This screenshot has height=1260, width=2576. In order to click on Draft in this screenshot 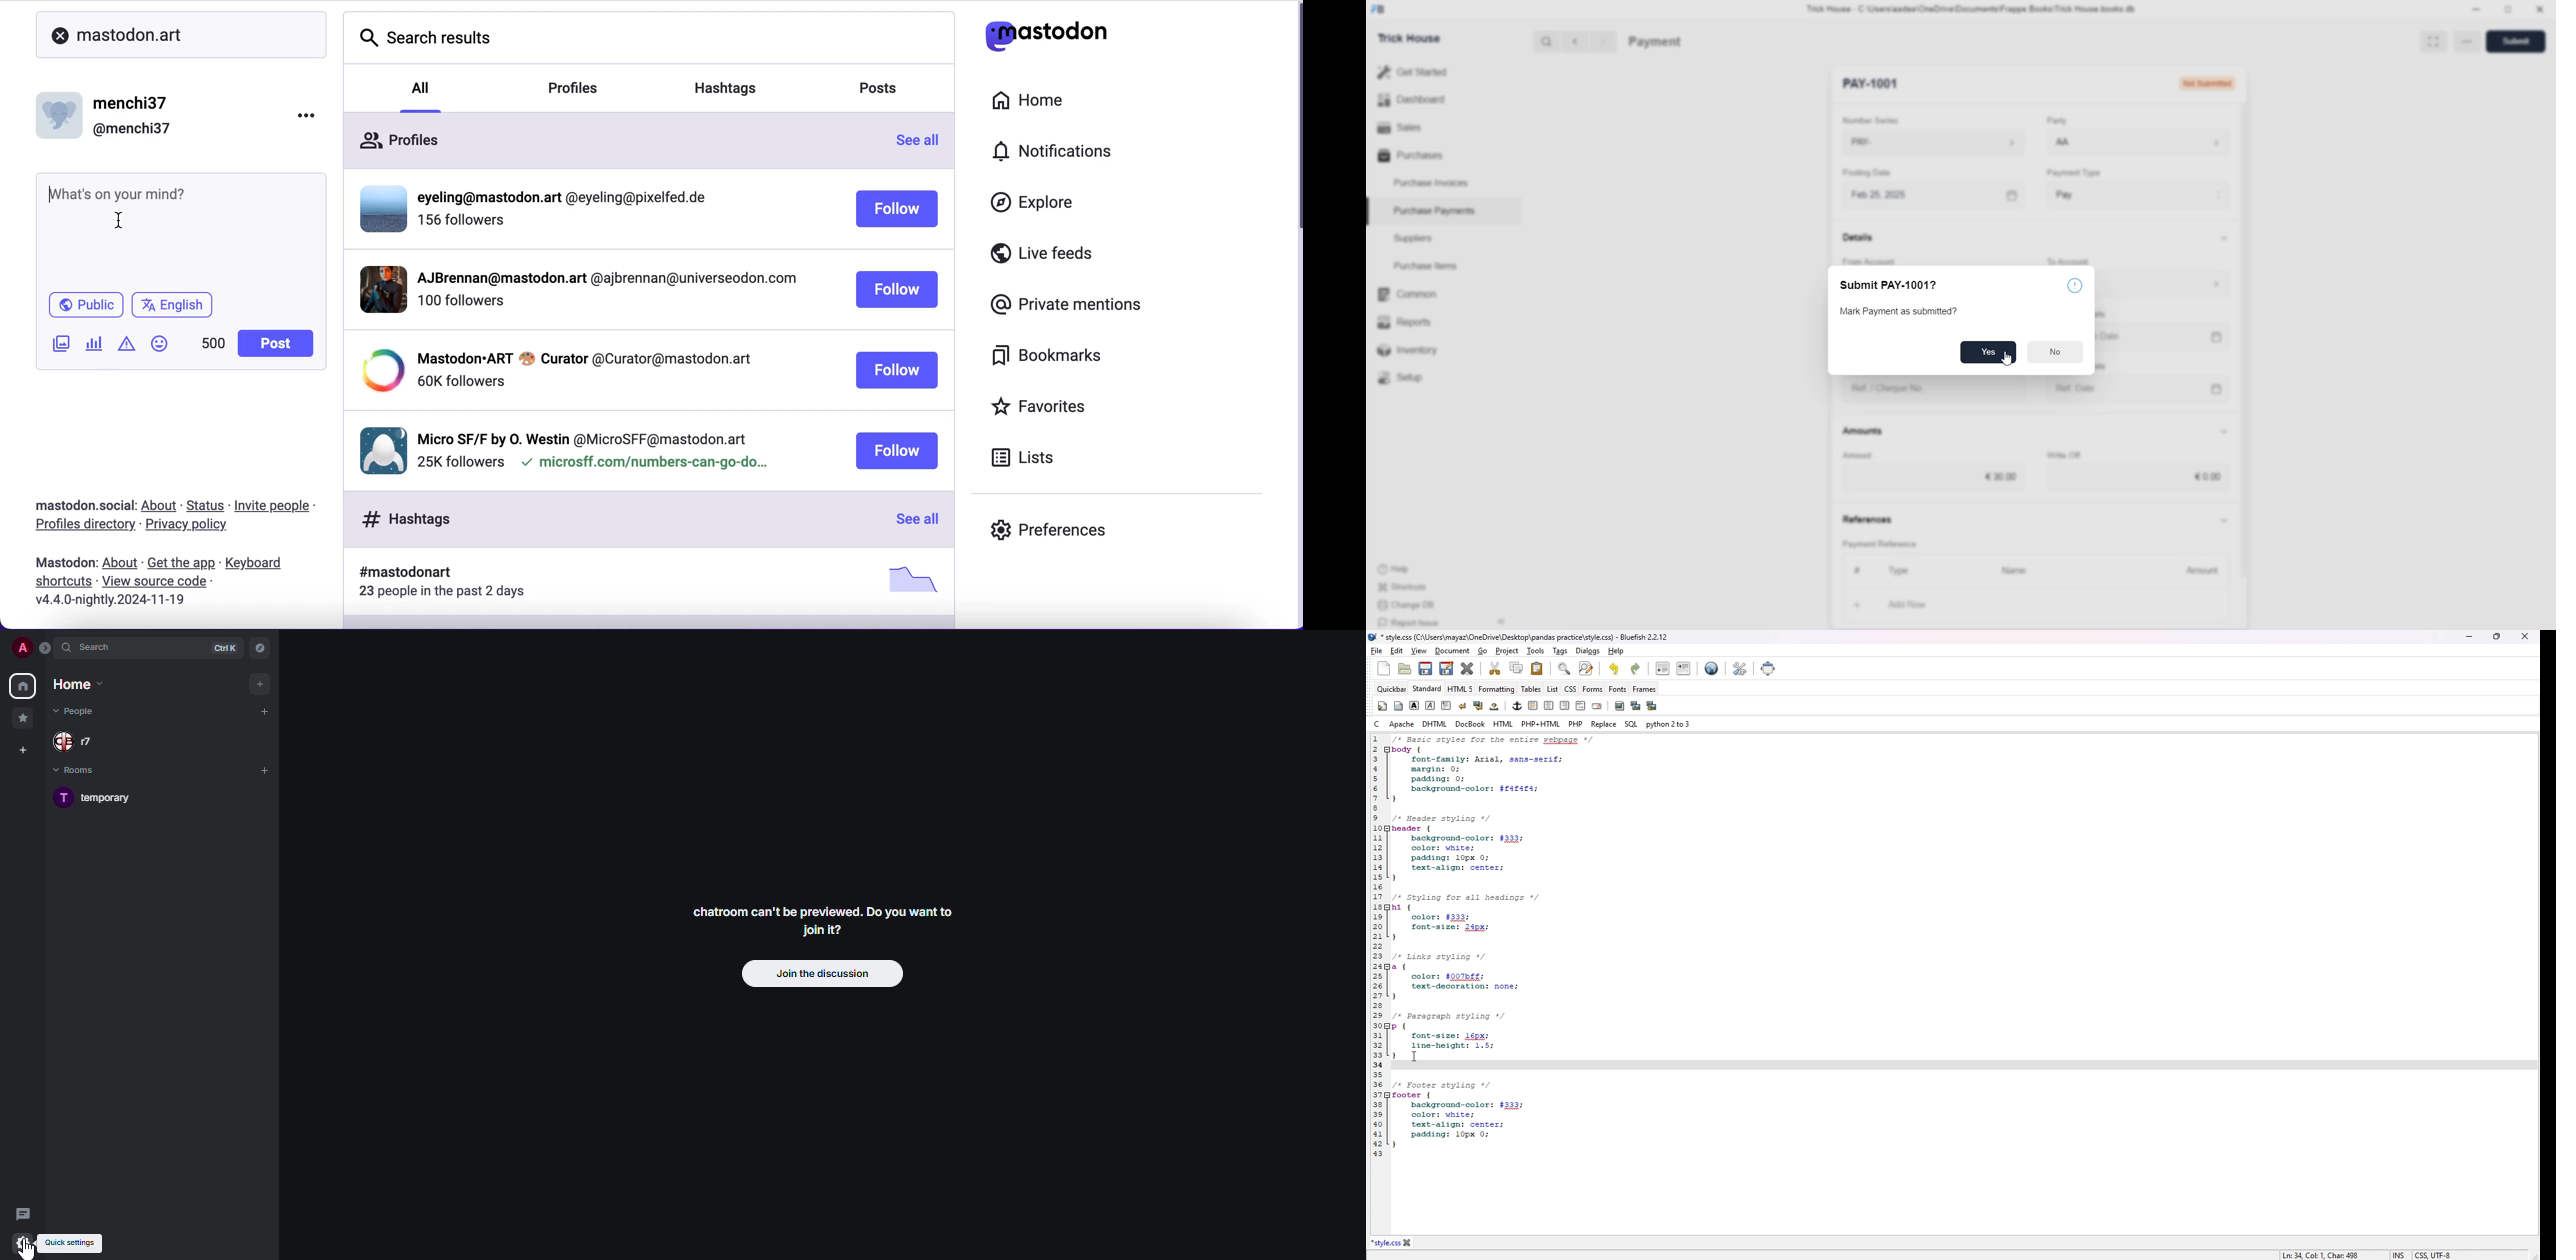, I will do `click(2225, 84)`.